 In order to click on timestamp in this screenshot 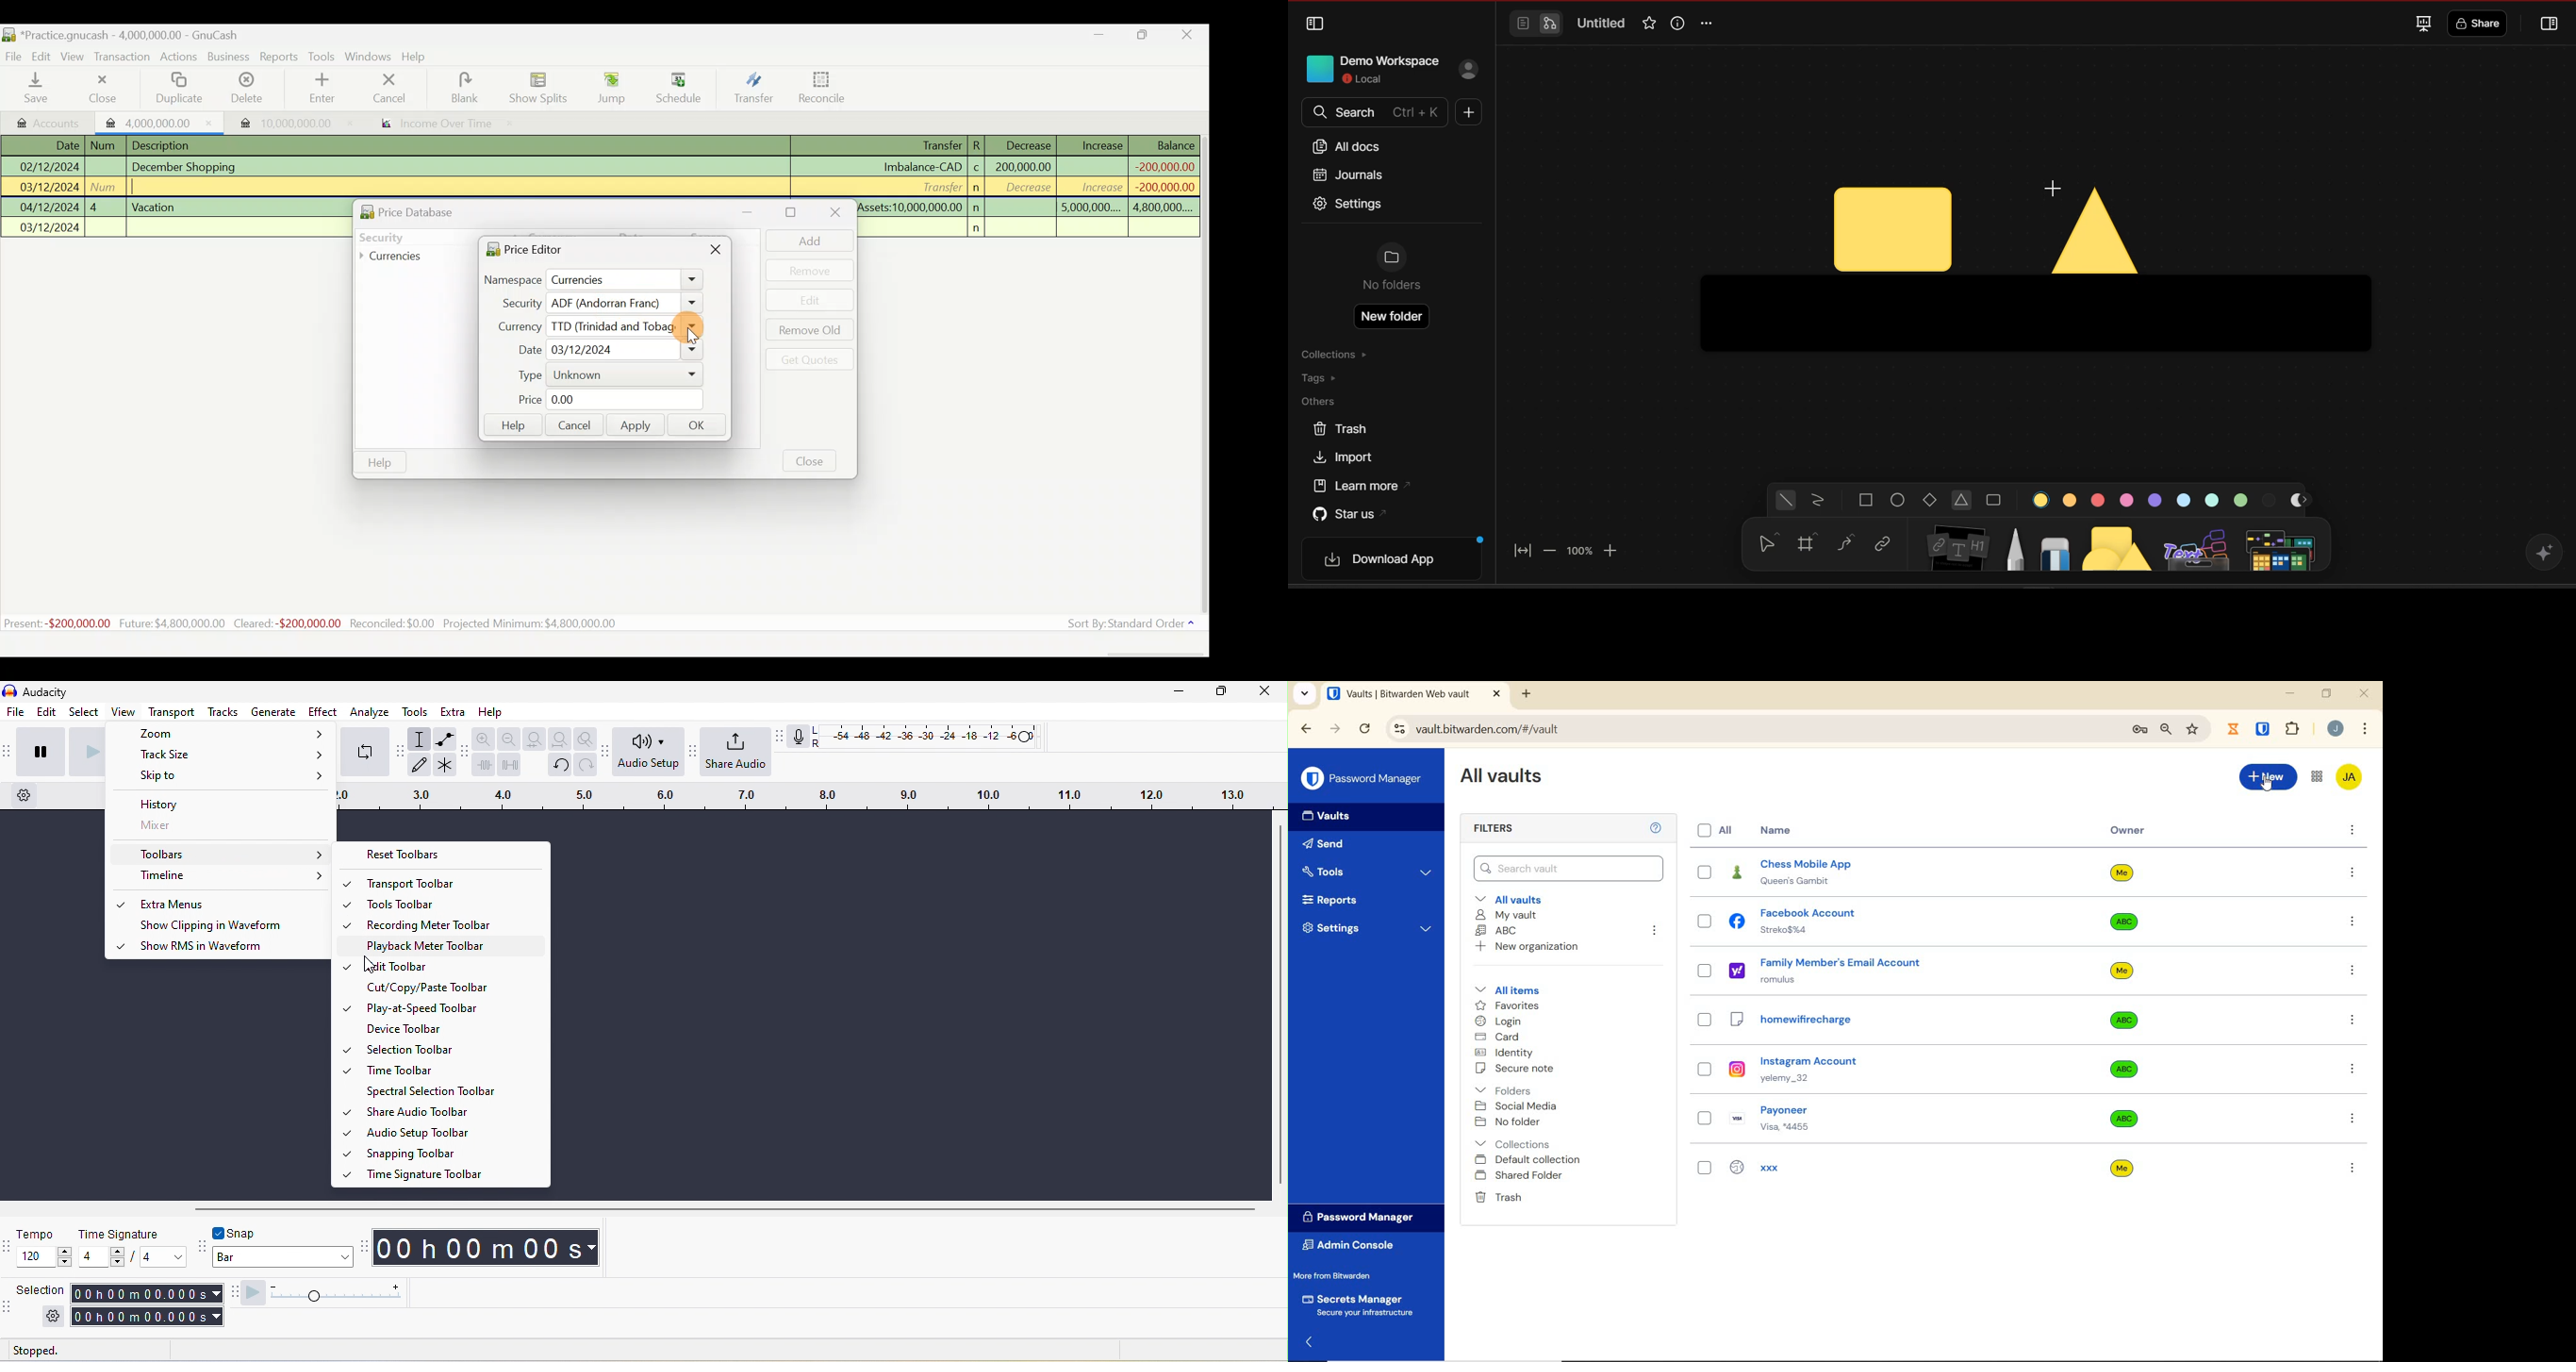, I will do `click(486, 1248)`.